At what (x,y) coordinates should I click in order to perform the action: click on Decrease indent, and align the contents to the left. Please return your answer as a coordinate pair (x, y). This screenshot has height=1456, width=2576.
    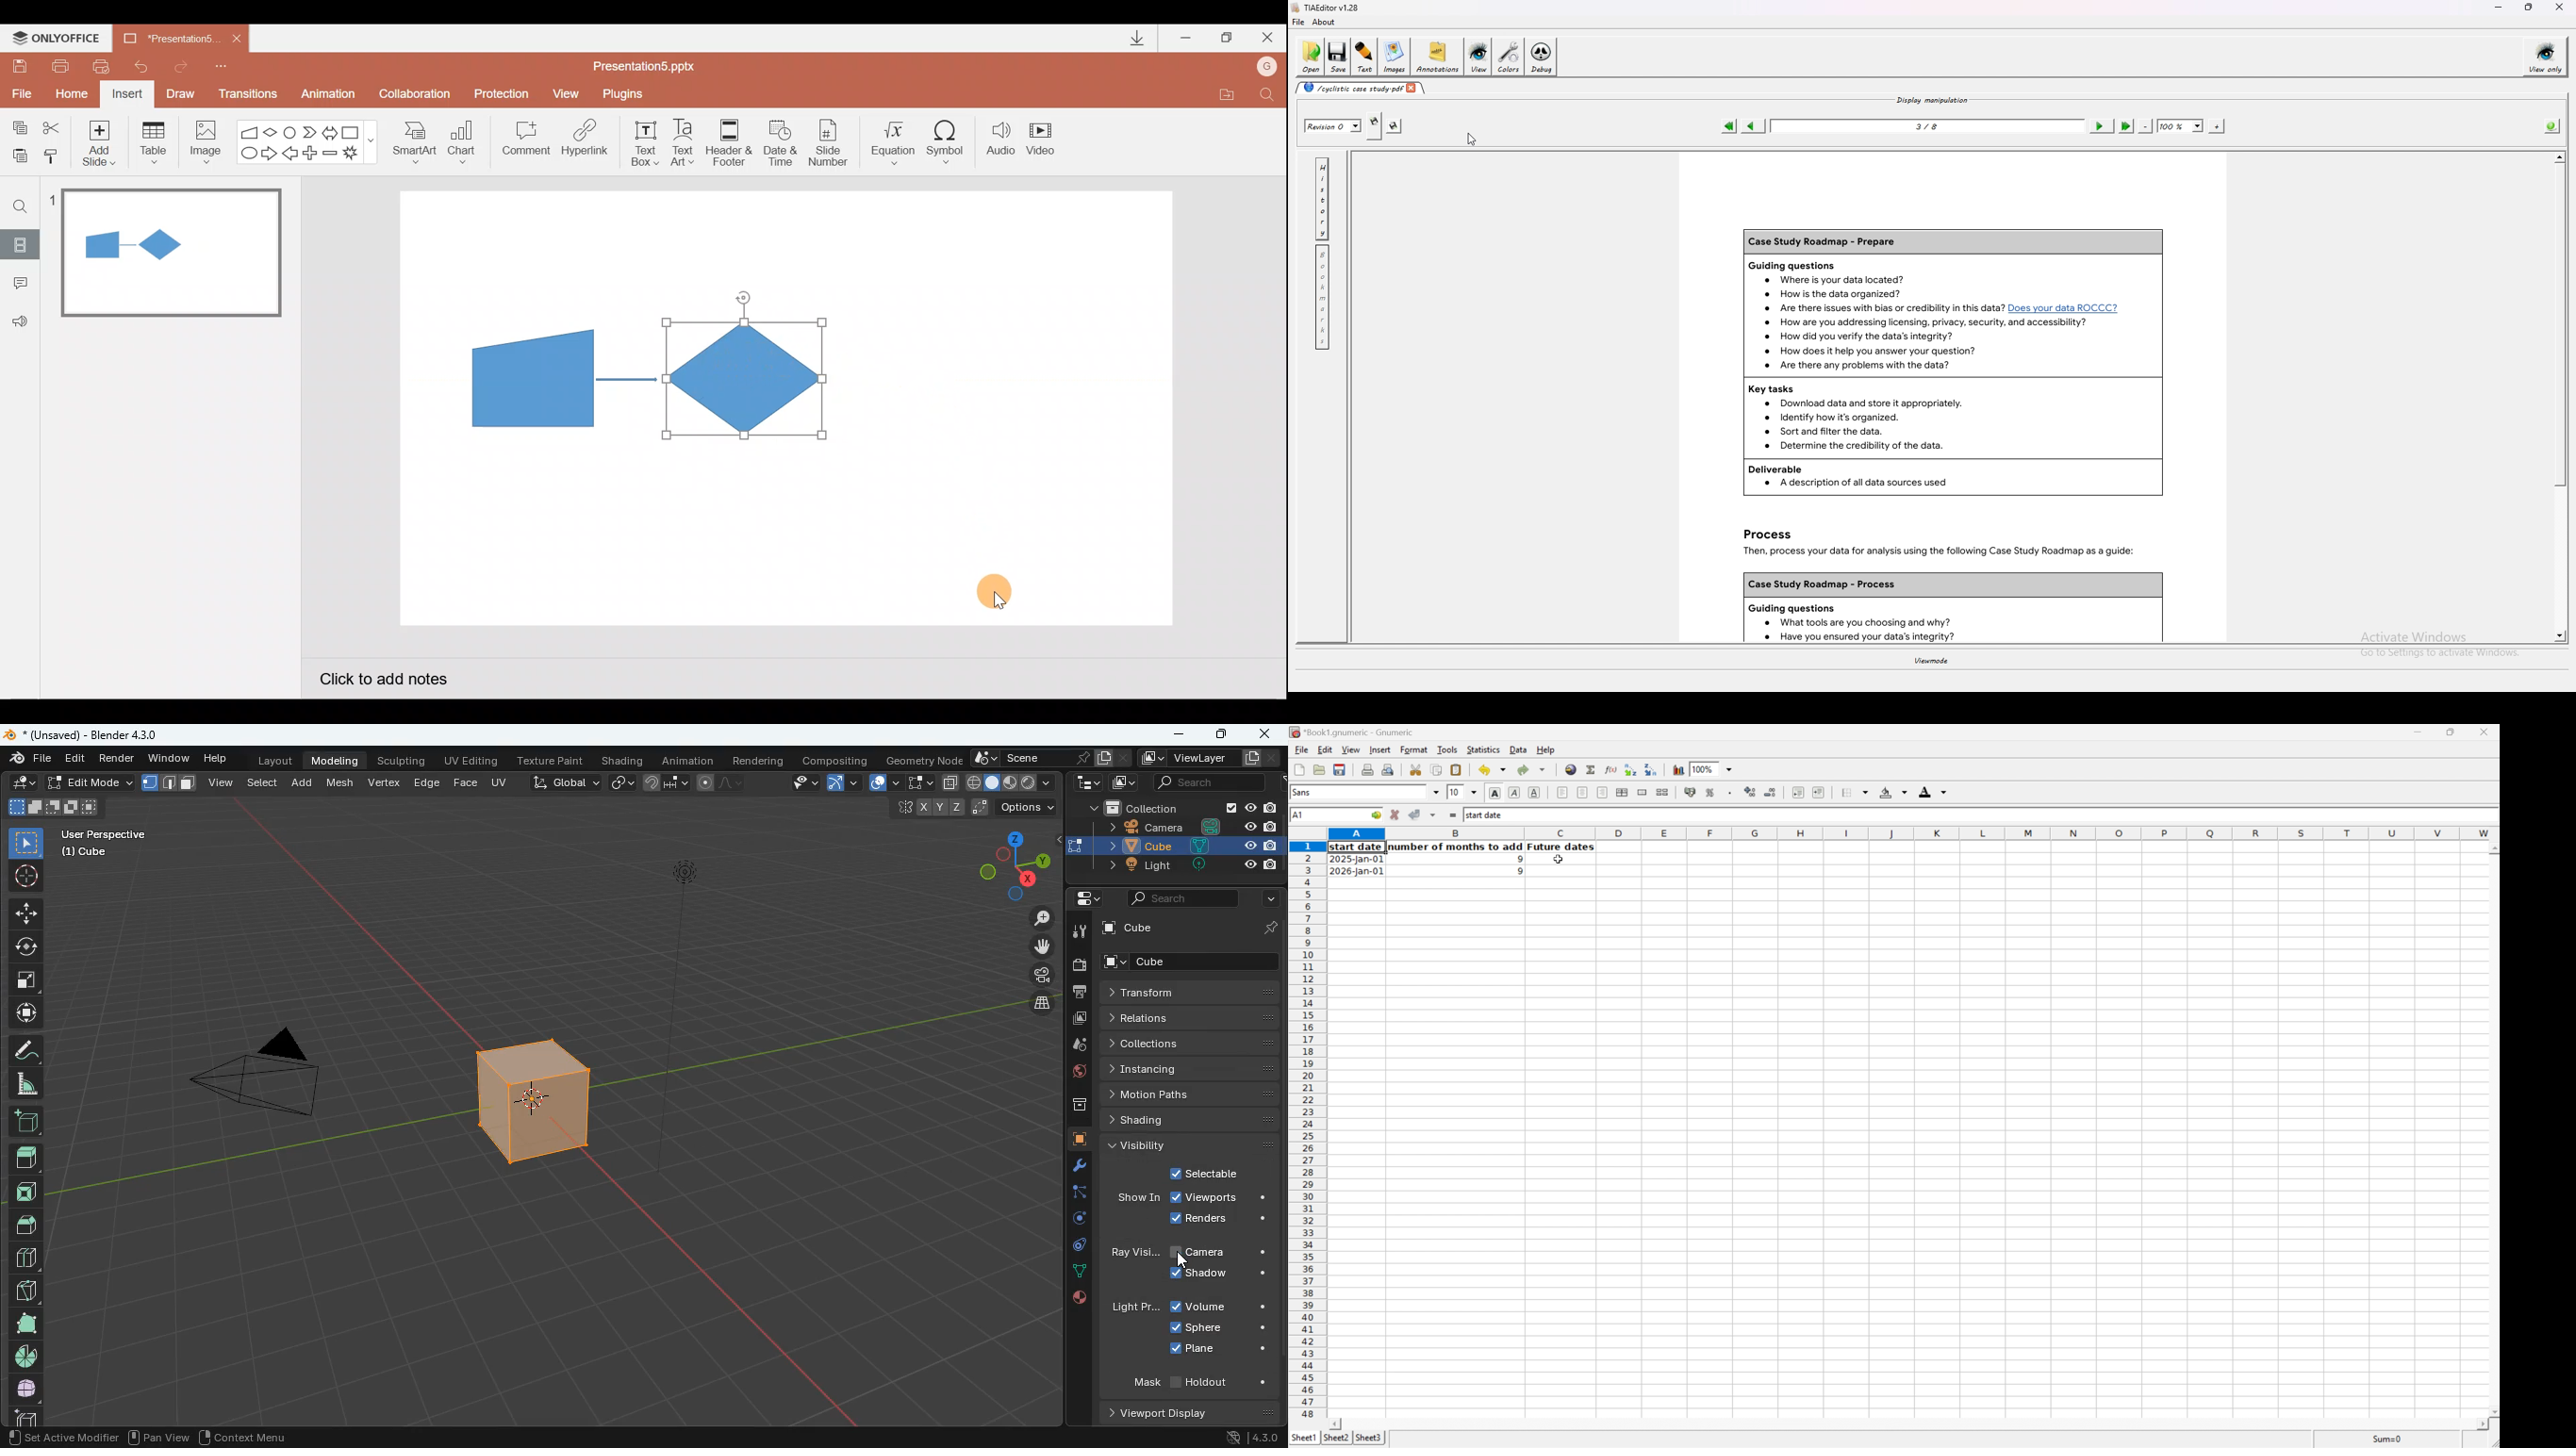
    Looking at the image, I should click on (1797, 792).